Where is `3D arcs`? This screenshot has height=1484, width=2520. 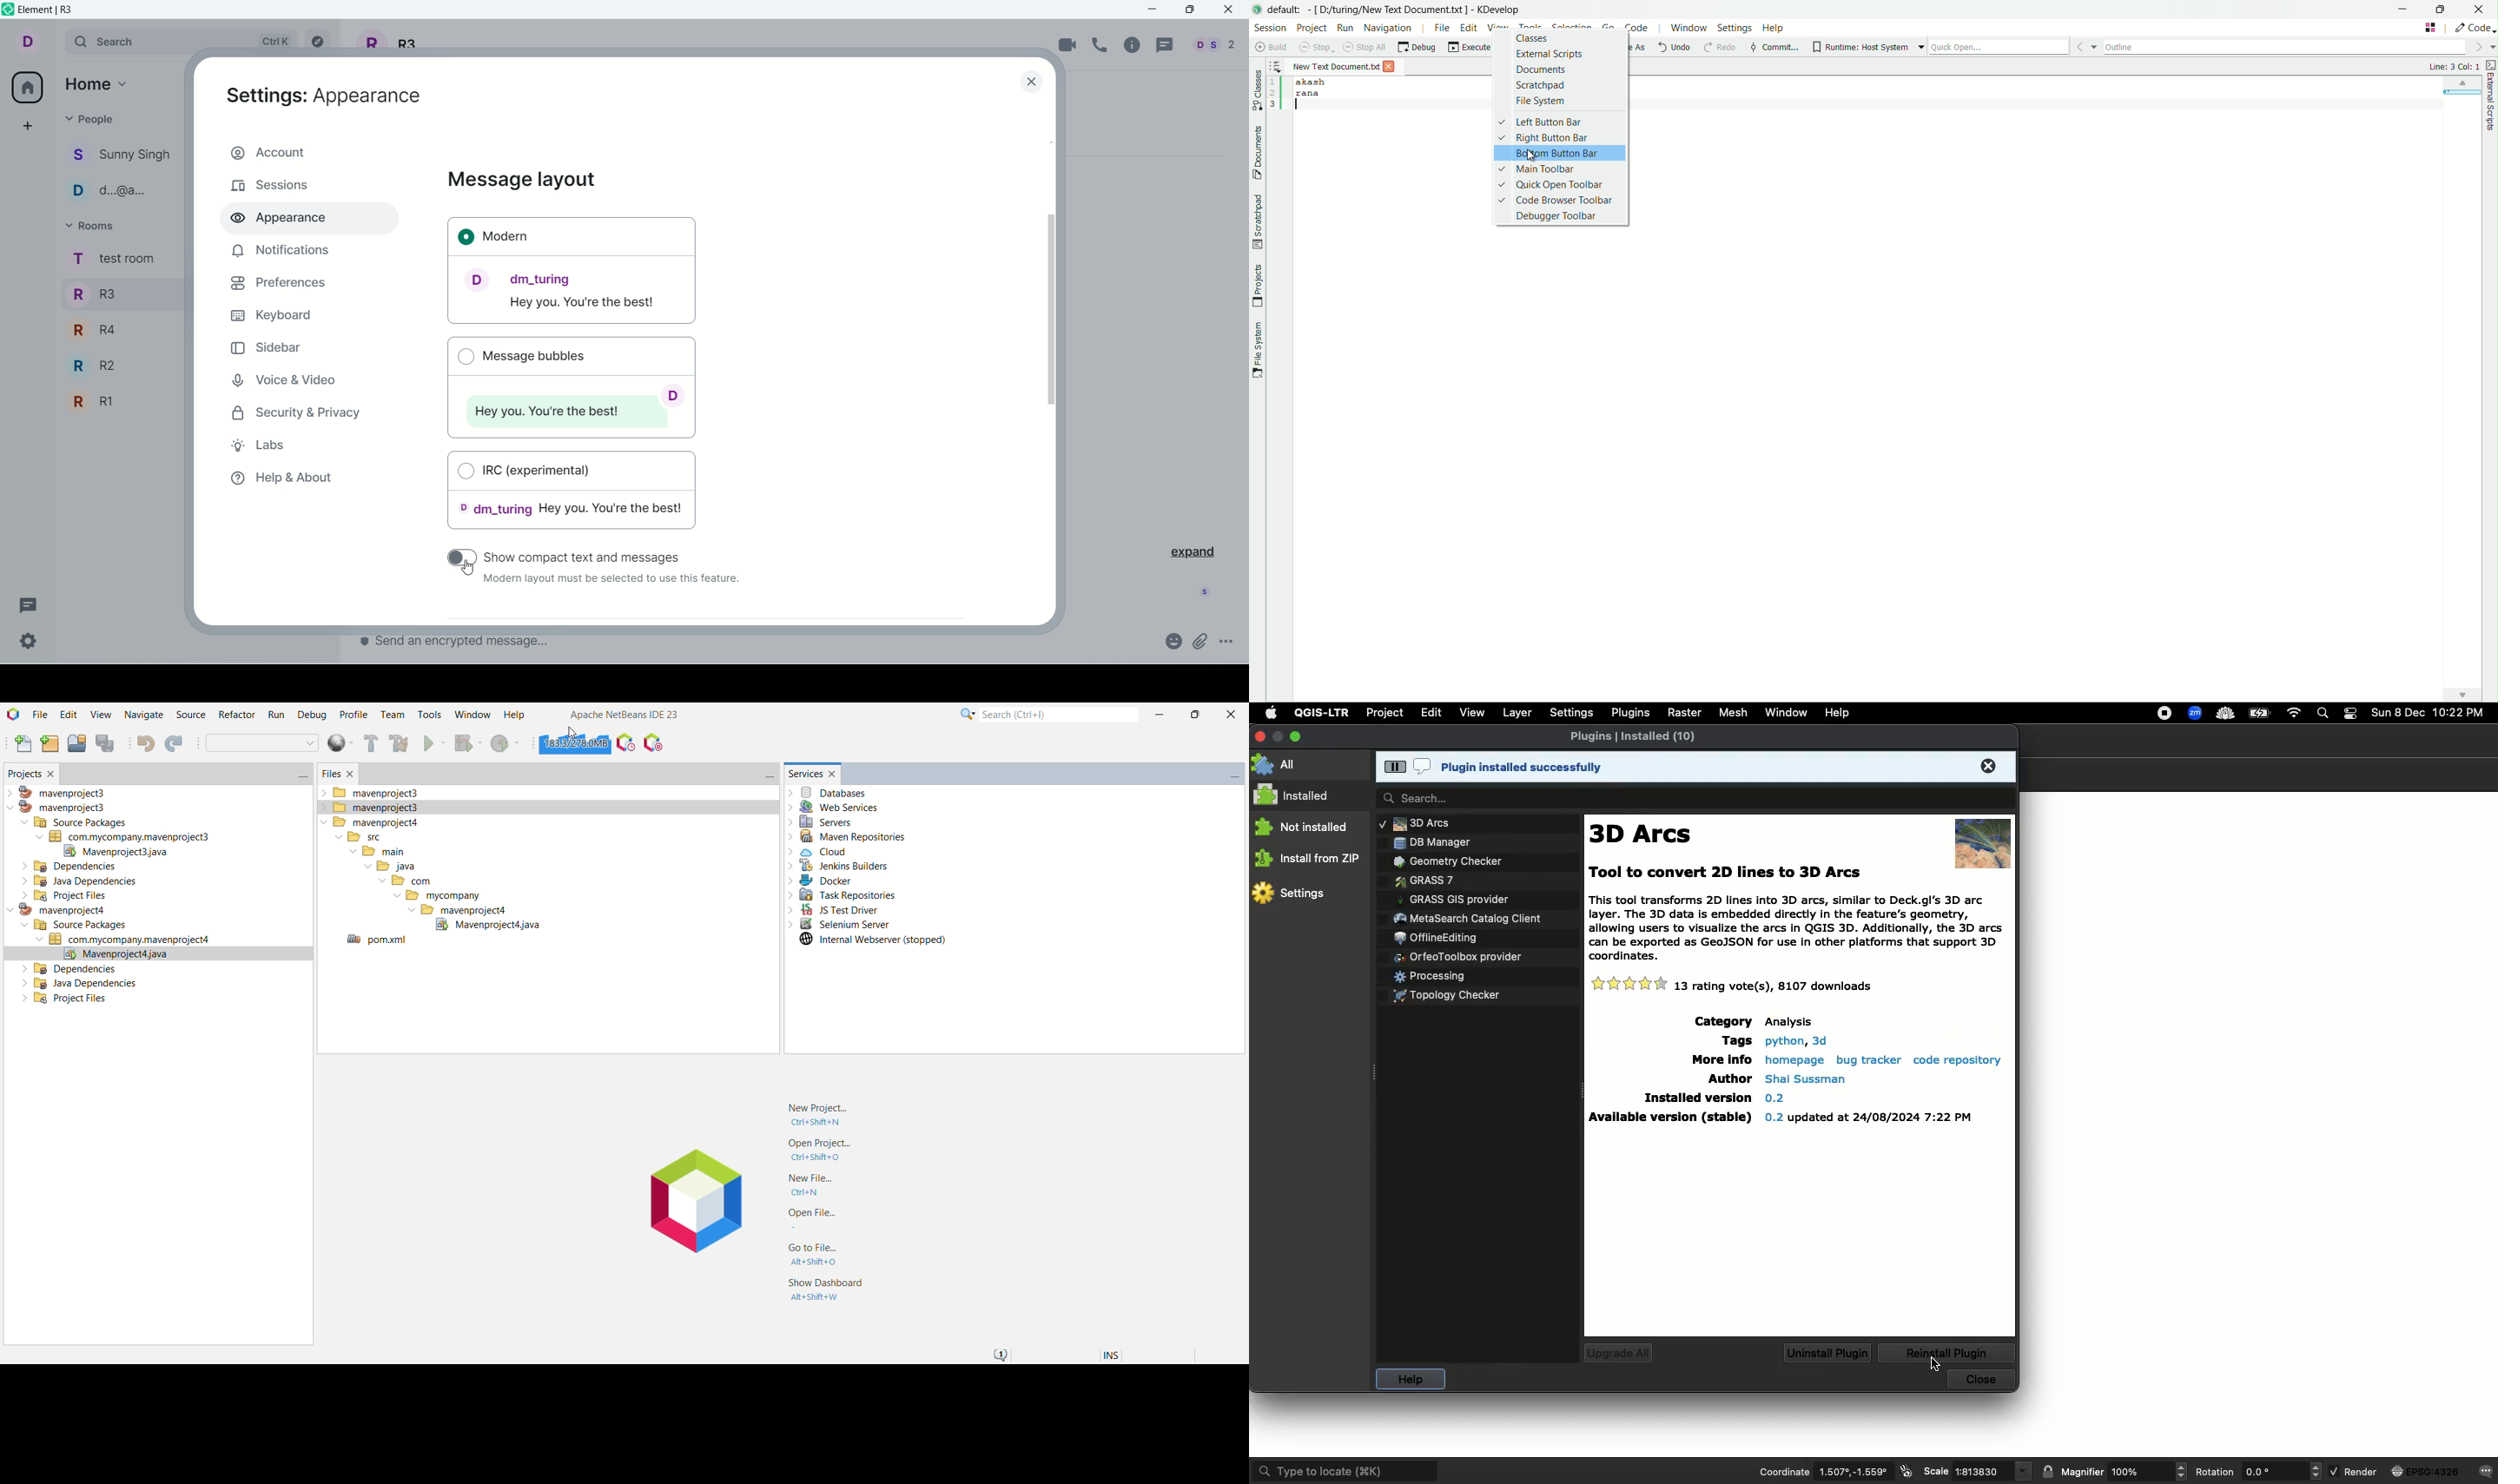 3D arcs is located at coordinates (1645, 835).